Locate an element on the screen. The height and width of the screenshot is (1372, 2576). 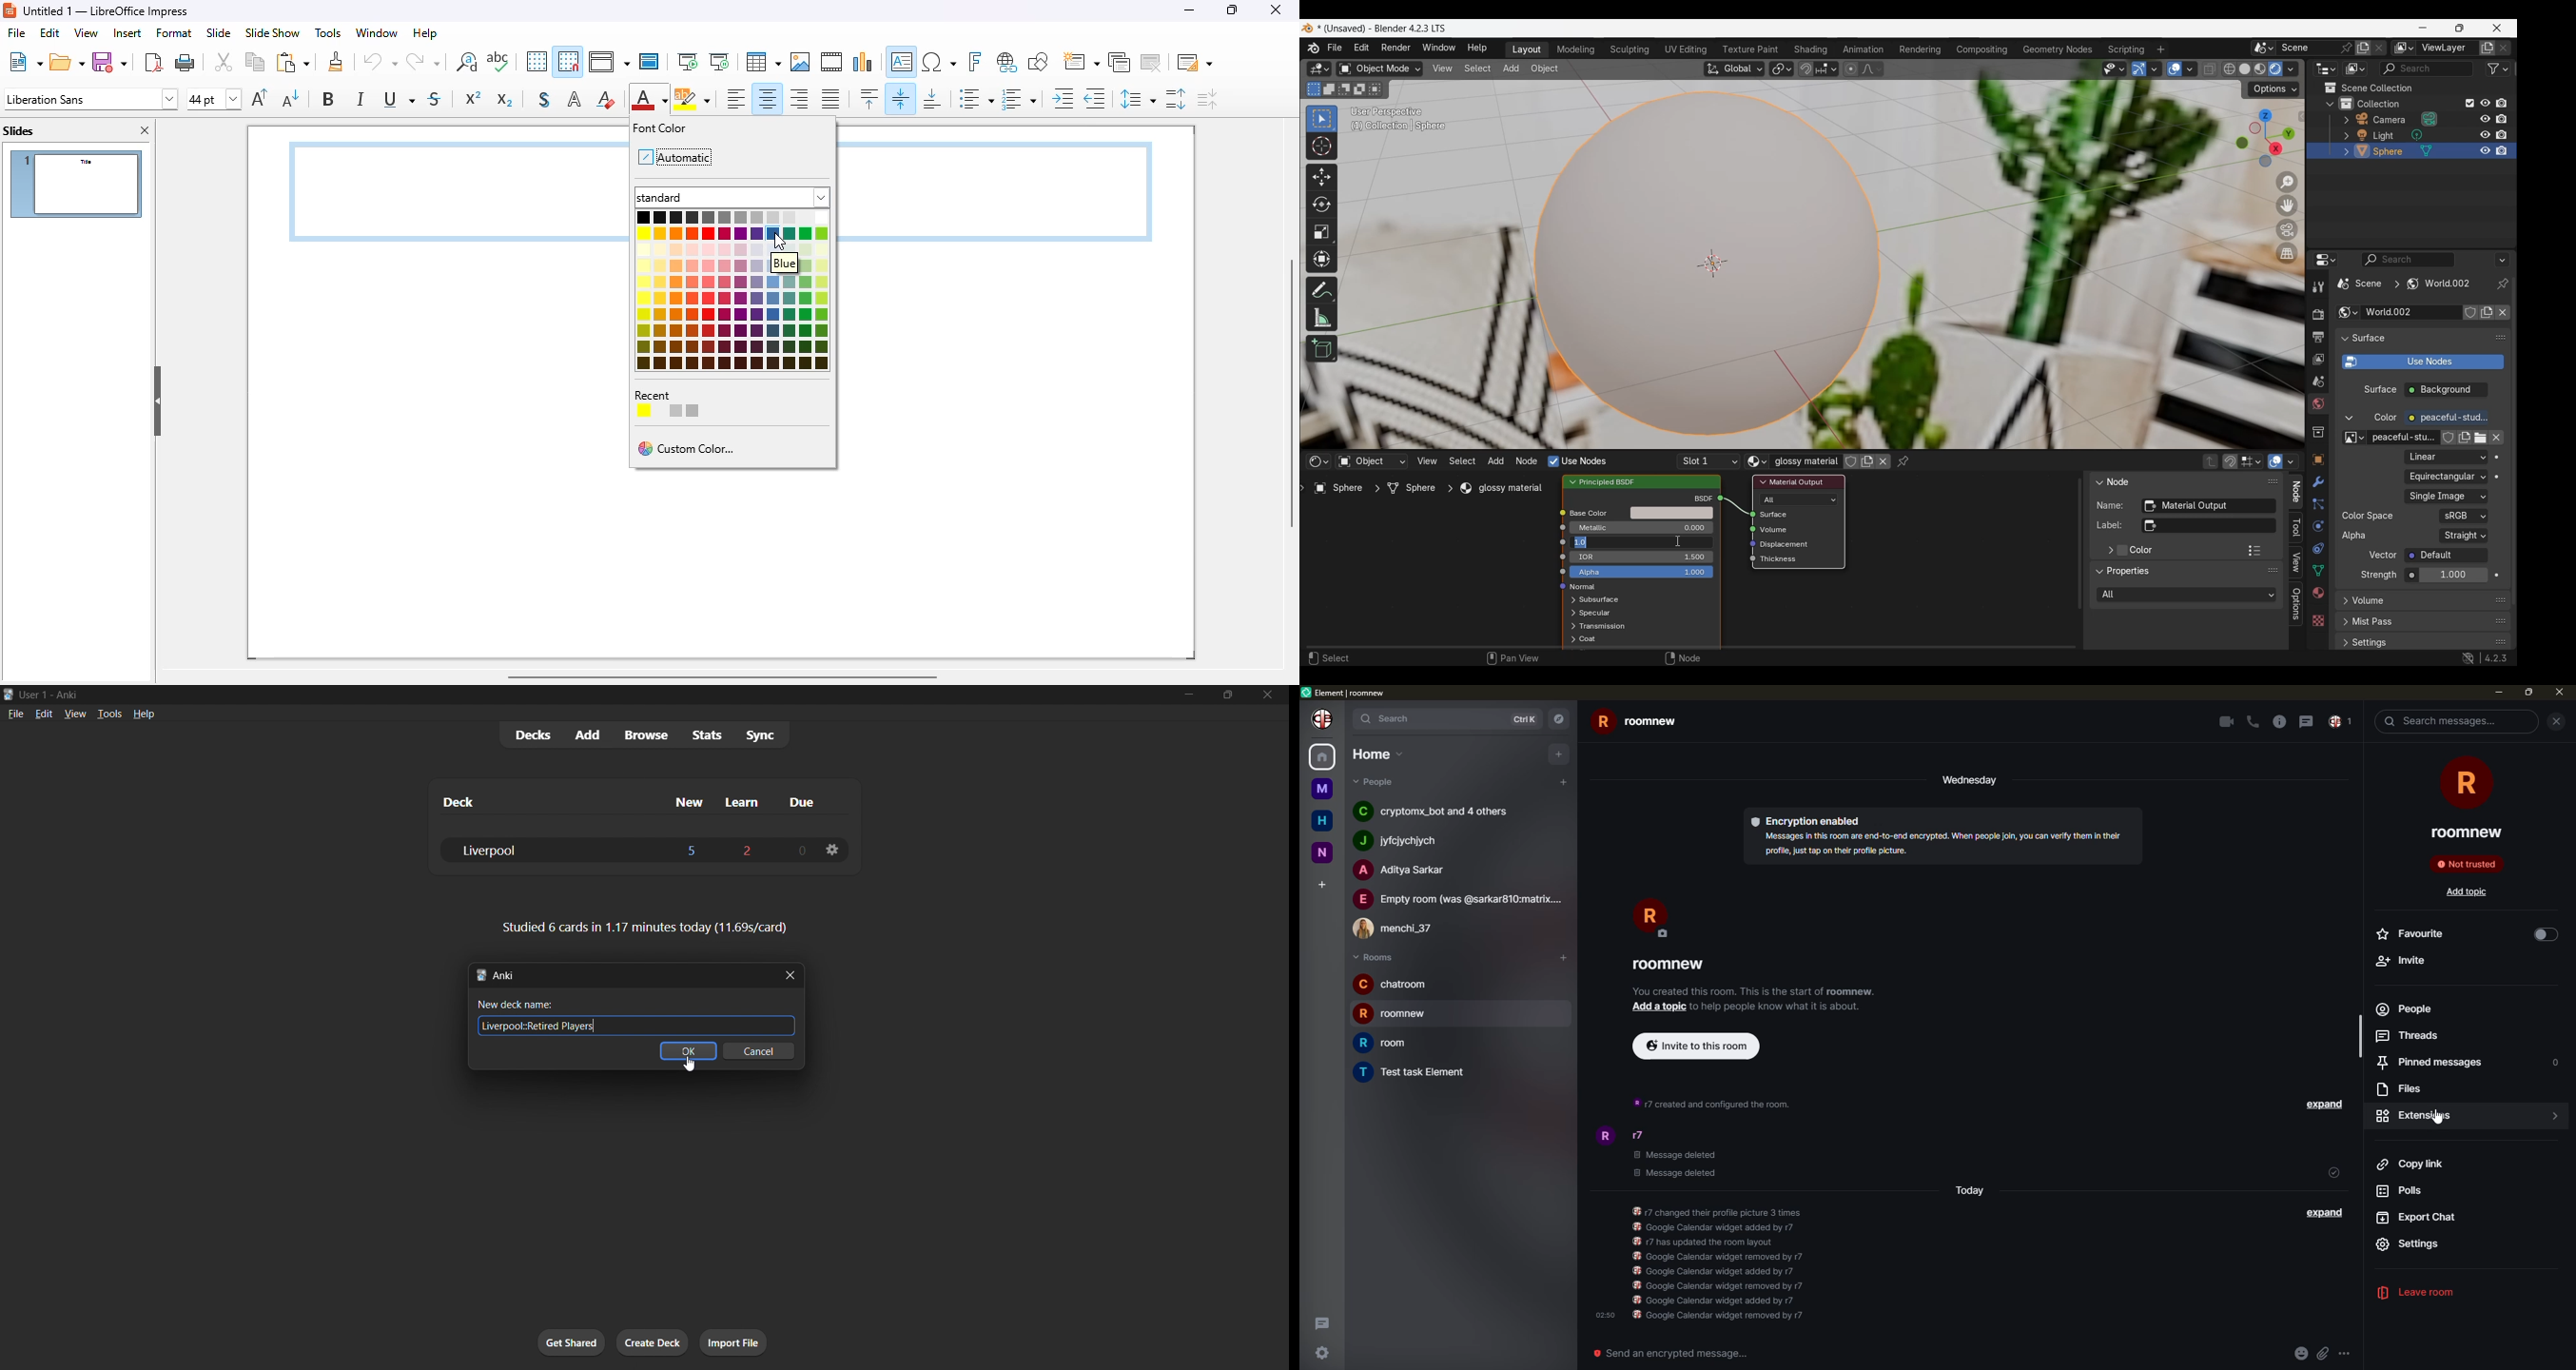
justified is located at coordinates (830, 99).